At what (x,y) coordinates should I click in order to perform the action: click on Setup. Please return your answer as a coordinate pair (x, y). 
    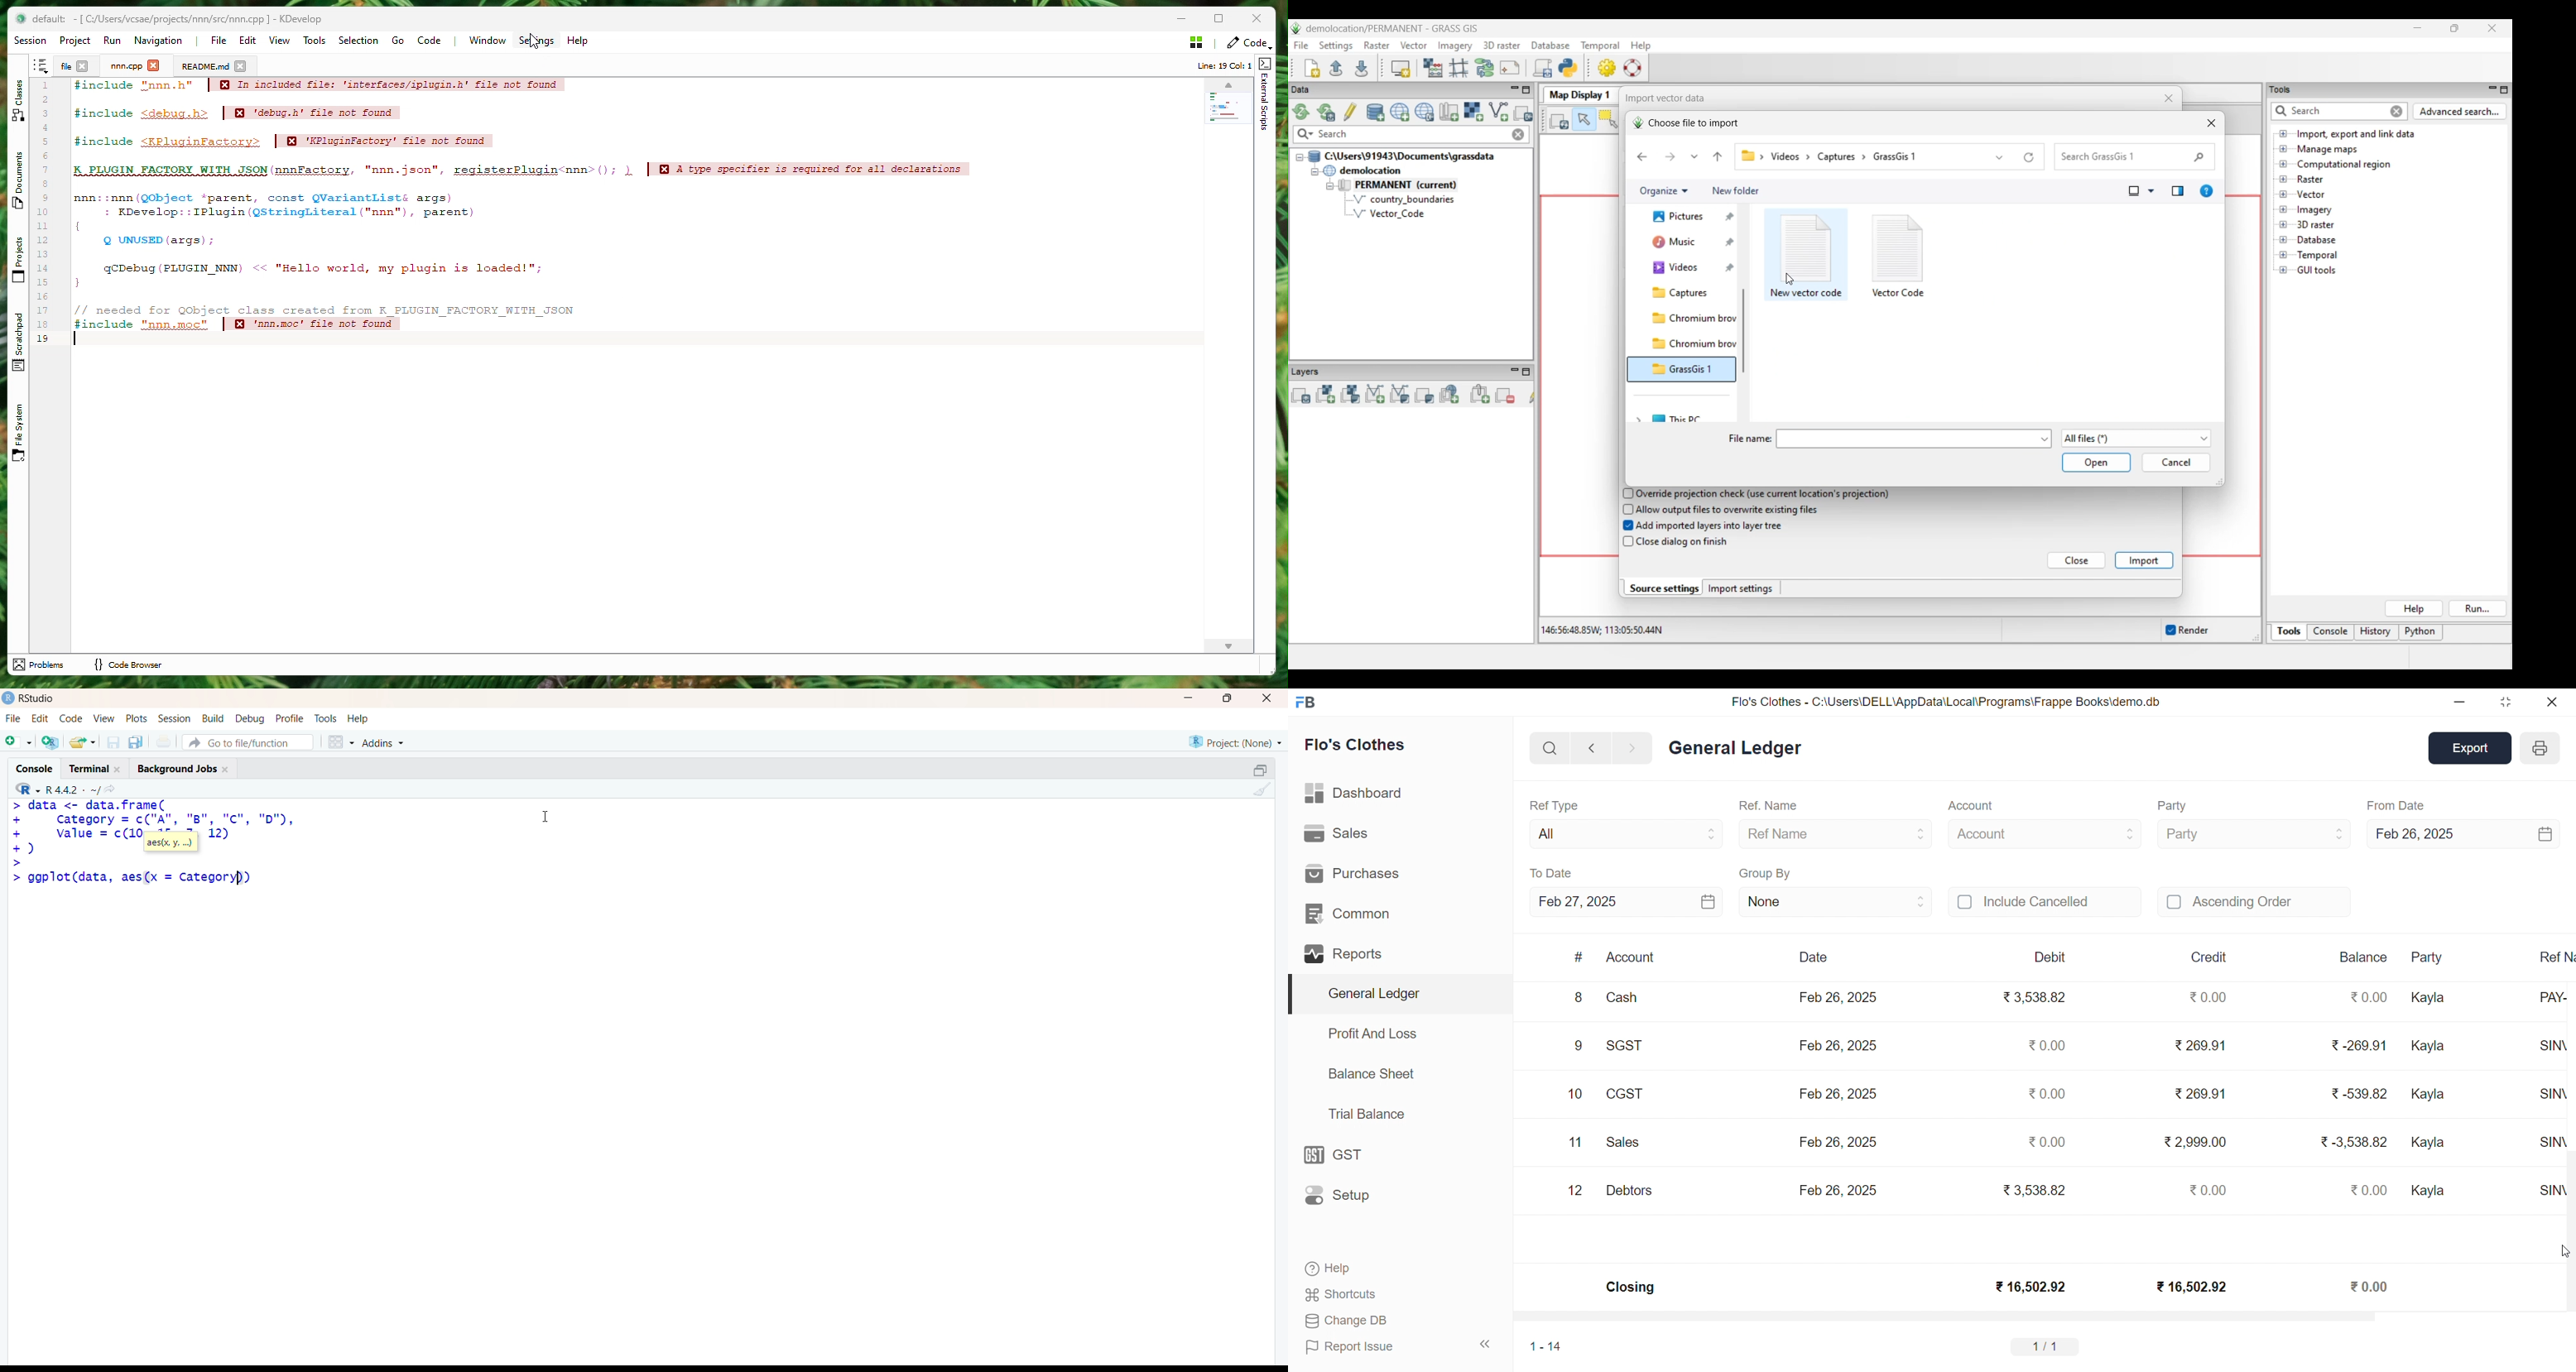
    Looking at the image, I should click on (1341, 1196).